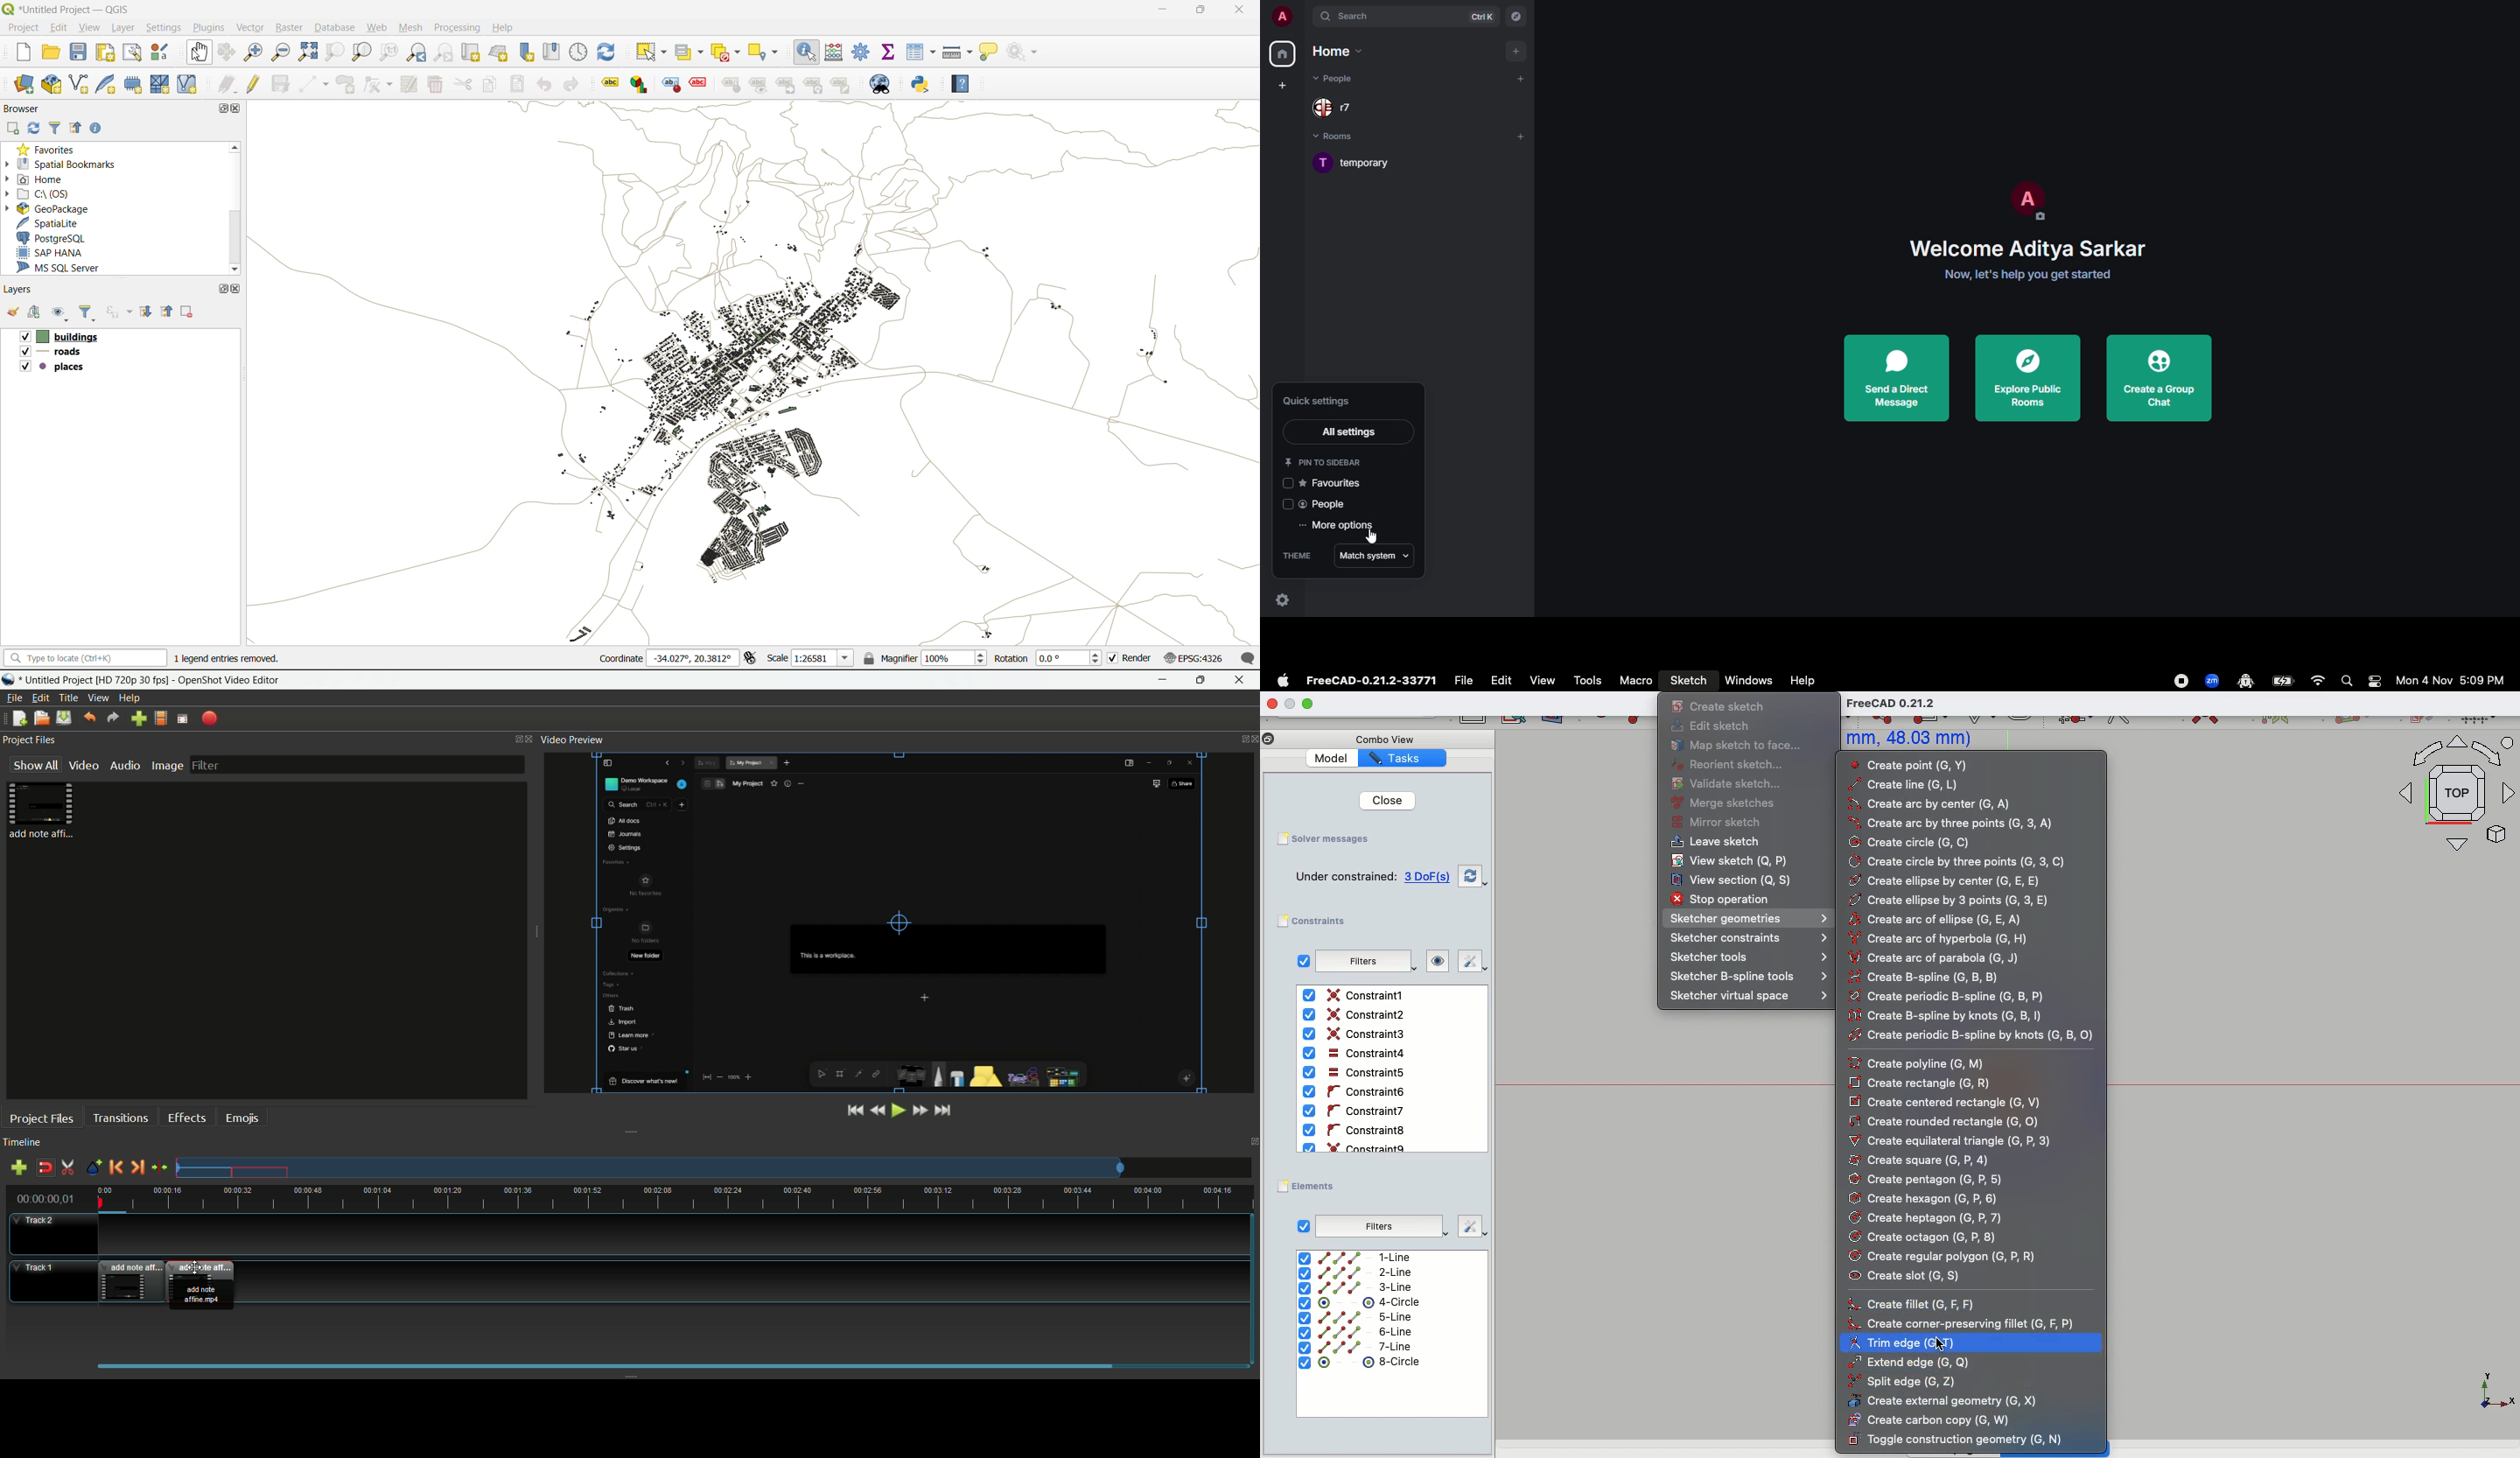 The height and width of the screenshot is (1484, 2520). What do you see at coordinates (313, 83) in the screenshot?
I see `digitize` at bounding box center [313, 83].